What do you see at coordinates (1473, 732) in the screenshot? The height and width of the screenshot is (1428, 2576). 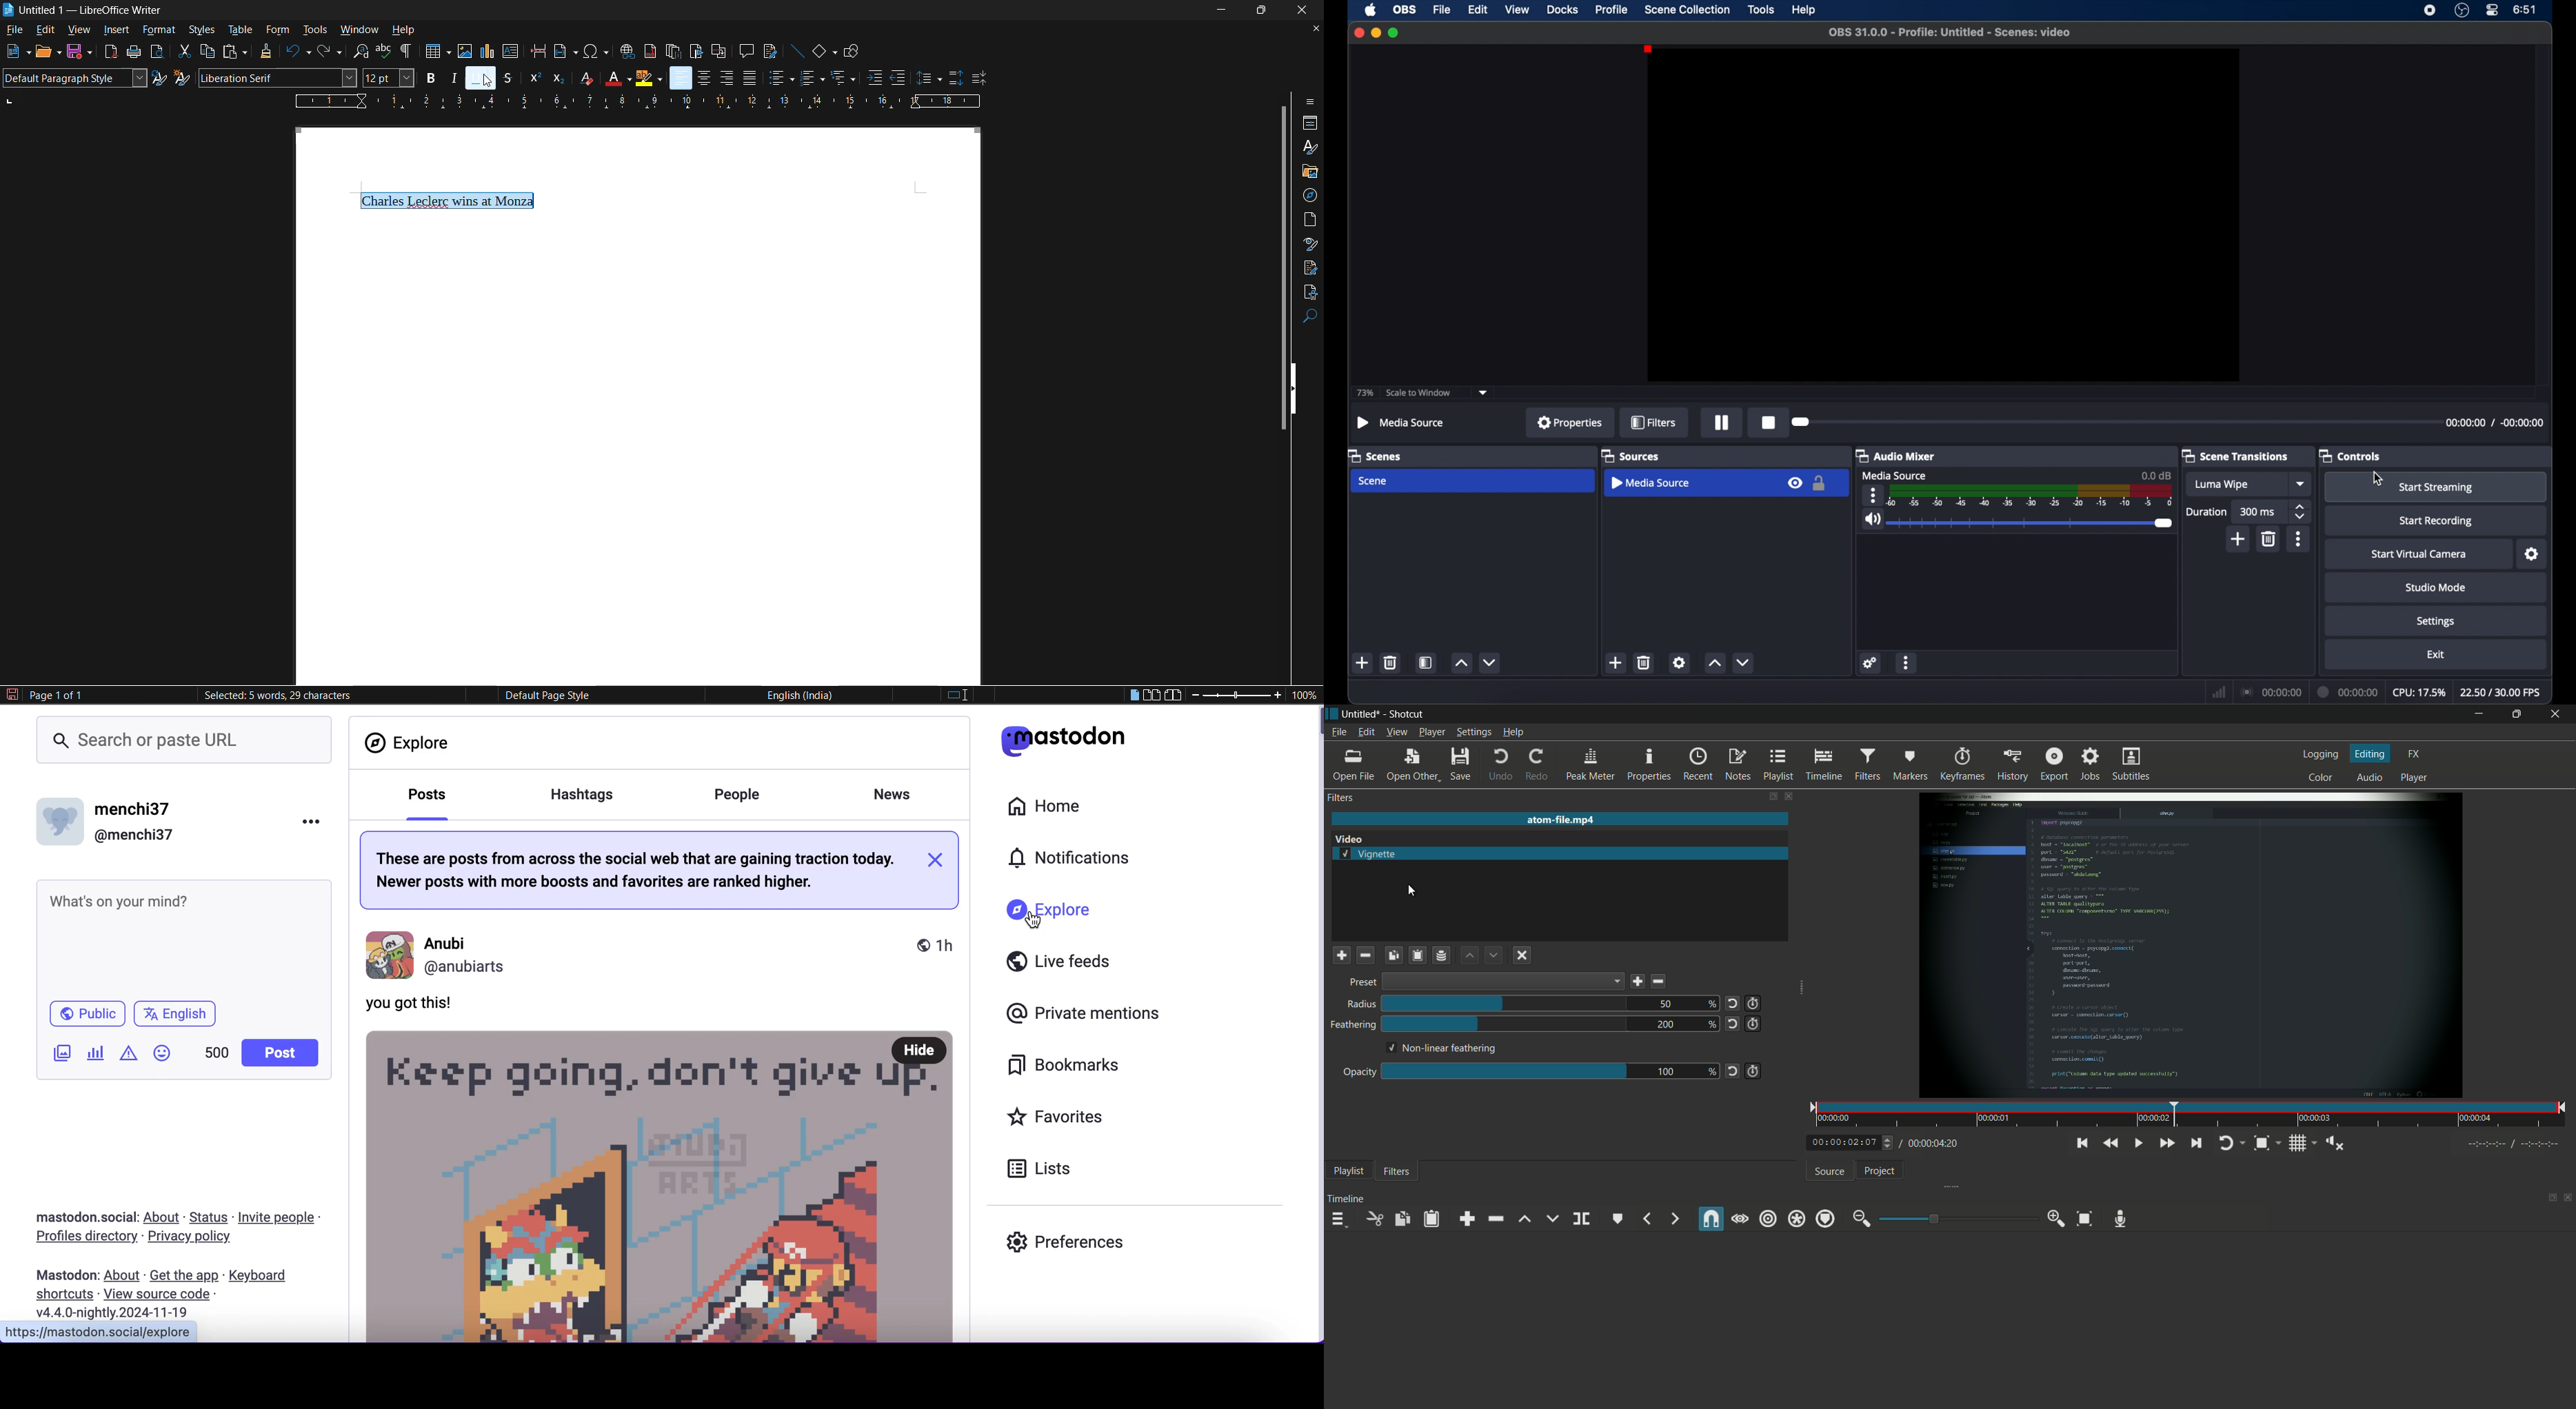 I see `settings menu` at bounding box center [1473, 732].